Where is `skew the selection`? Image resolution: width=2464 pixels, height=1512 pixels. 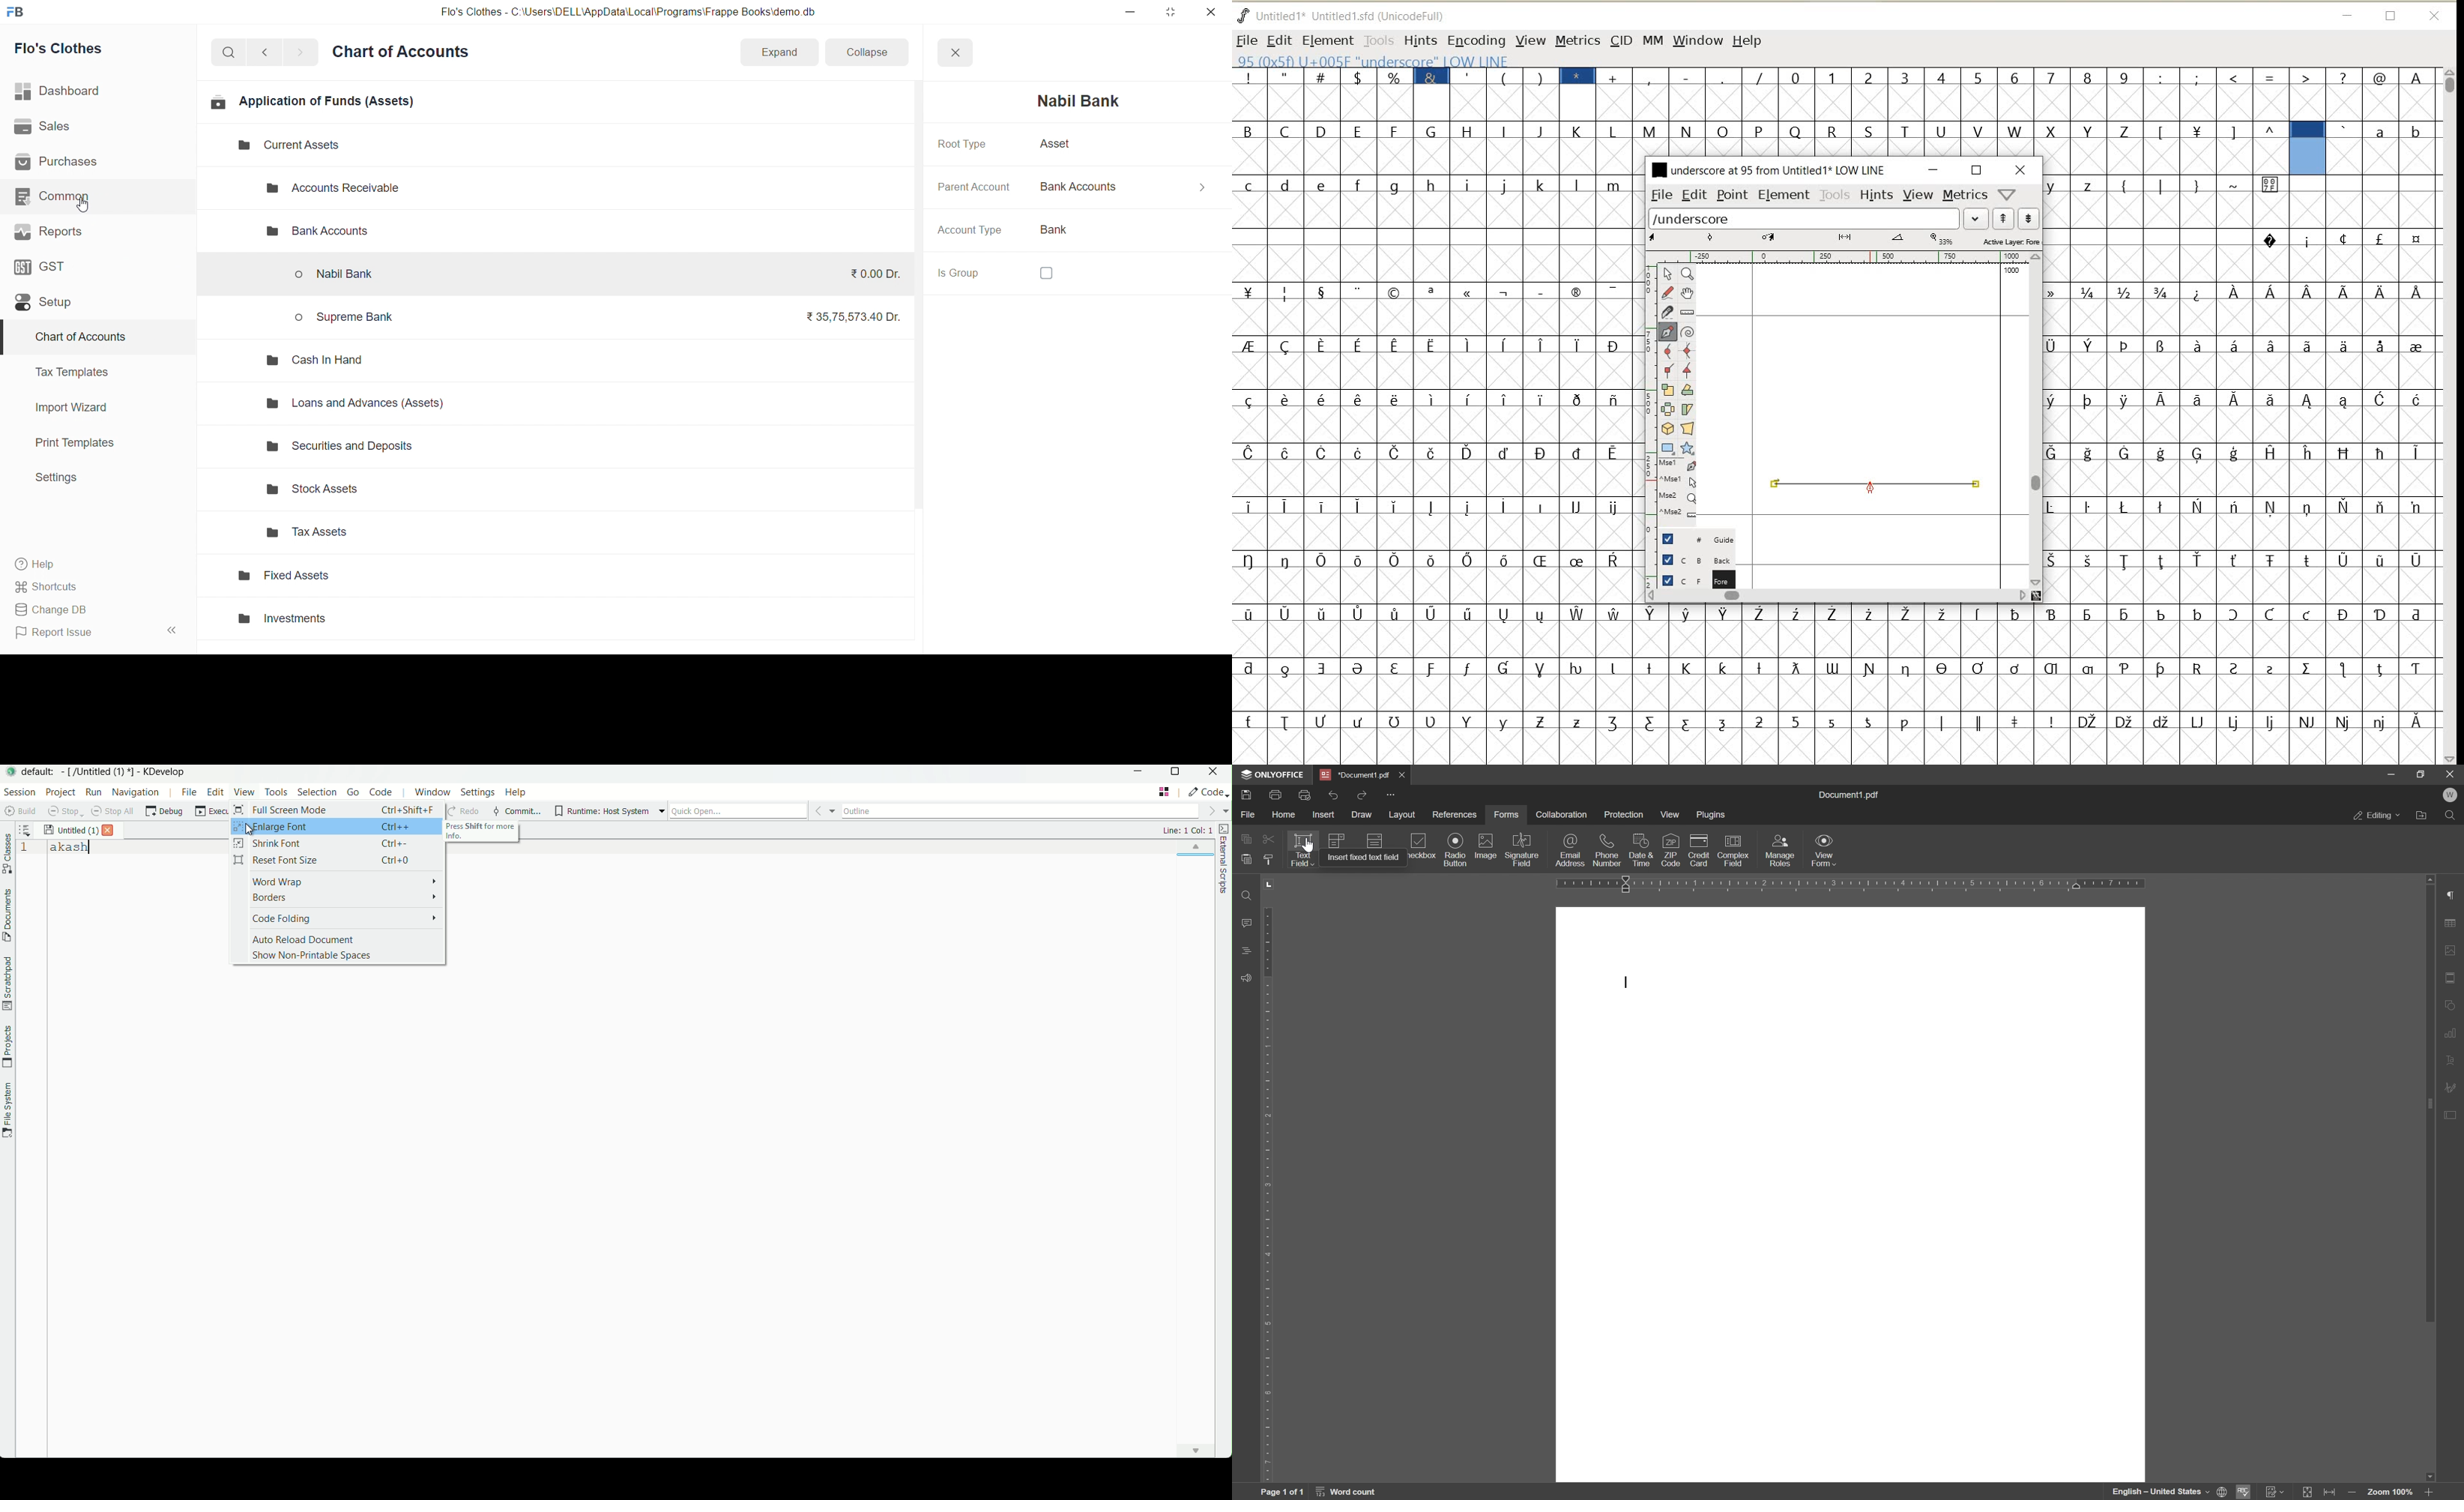 skew the selection is located at coordinates (1686, 410).